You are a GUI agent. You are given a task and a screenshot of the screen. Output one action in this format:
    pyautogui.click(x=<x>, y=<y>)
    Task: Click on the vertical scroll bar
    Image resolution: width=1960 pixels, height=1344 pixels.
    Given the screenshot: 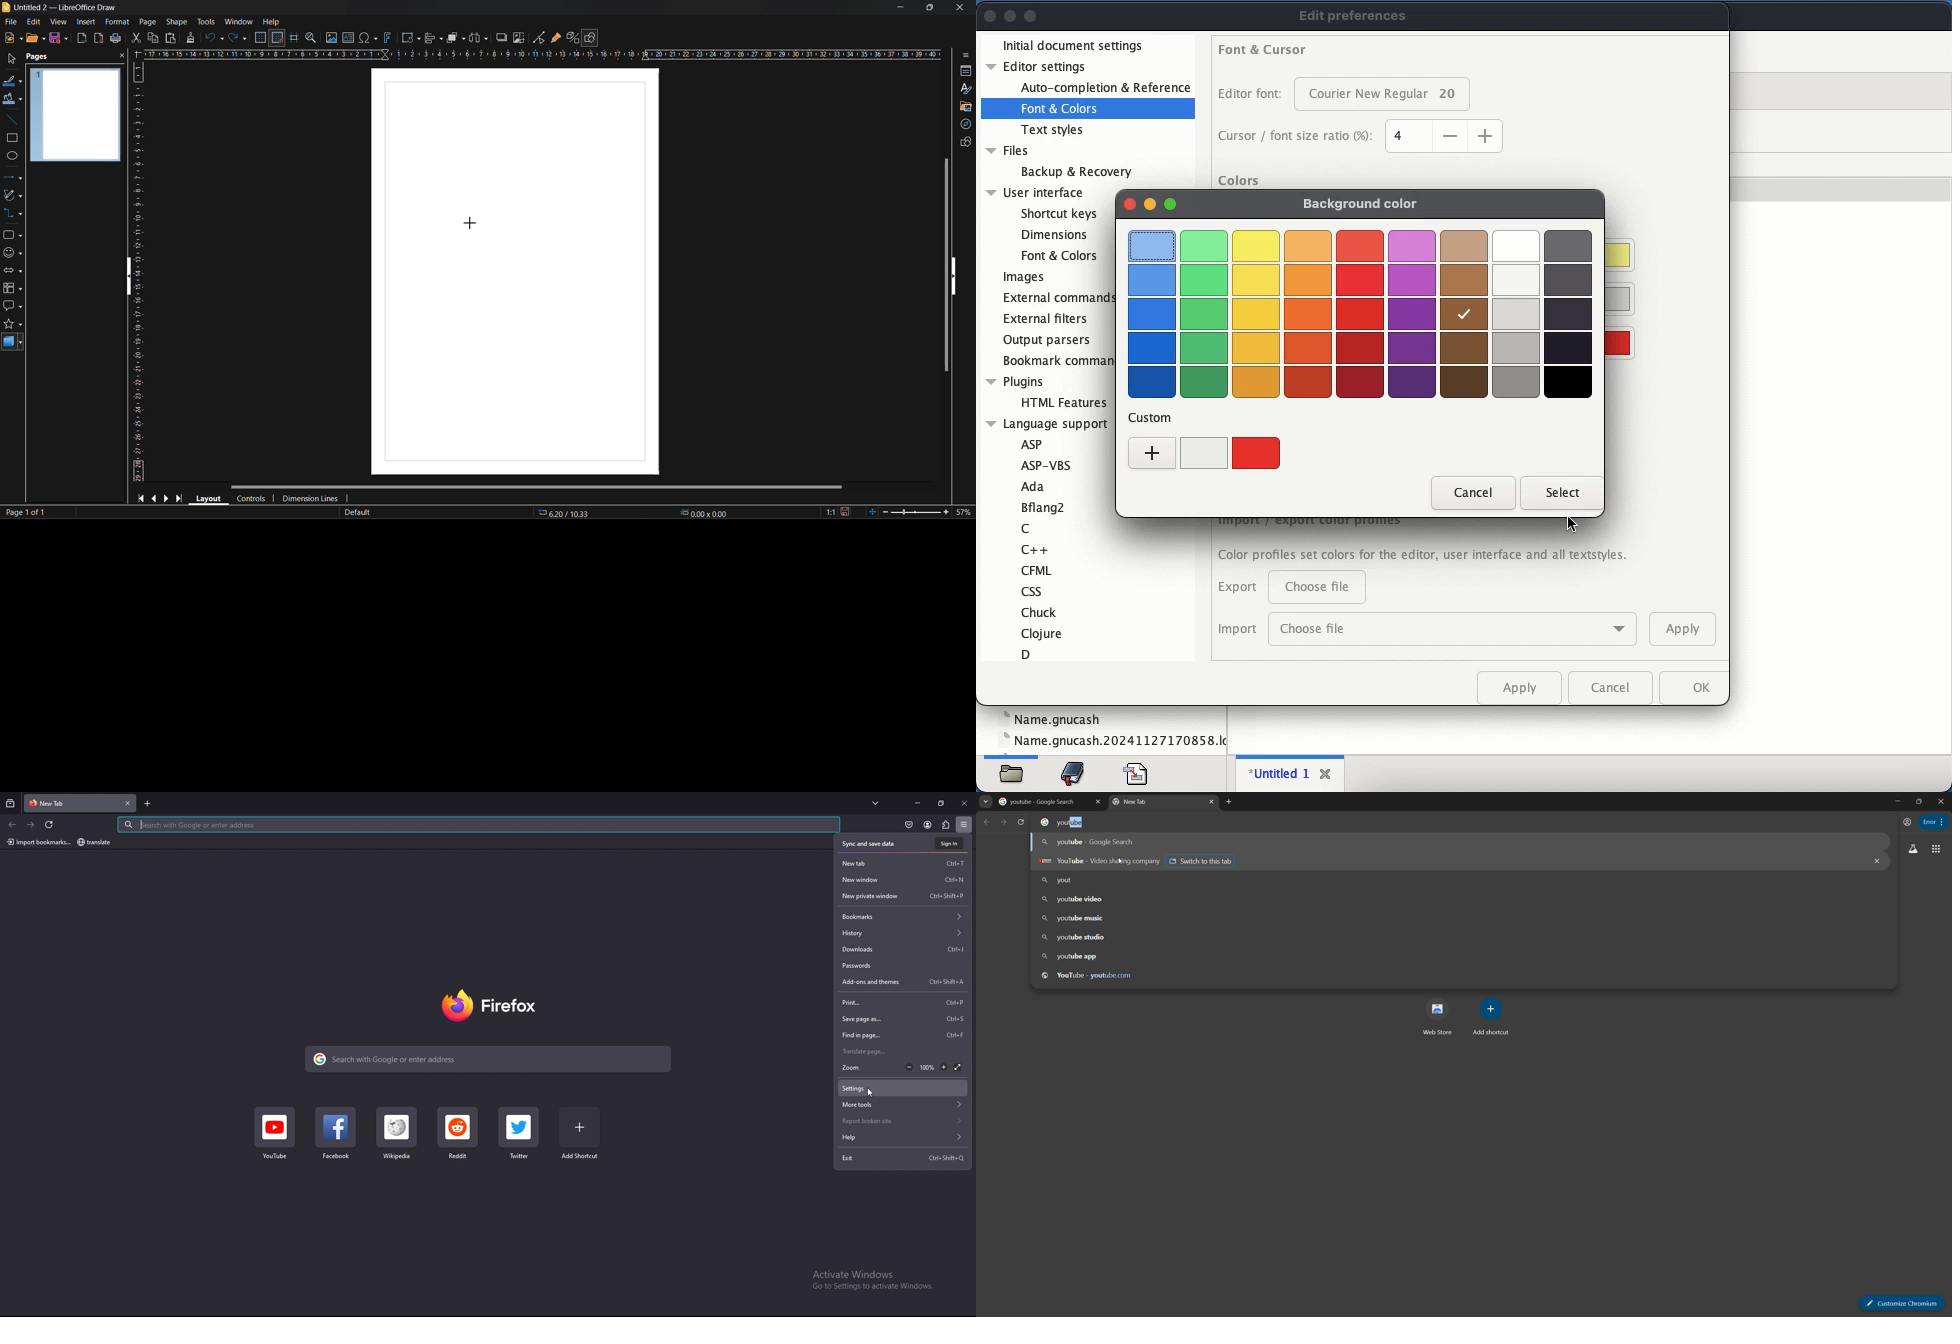 What is the action you would take?
    pyautogui.click(x=946, y=264)
    